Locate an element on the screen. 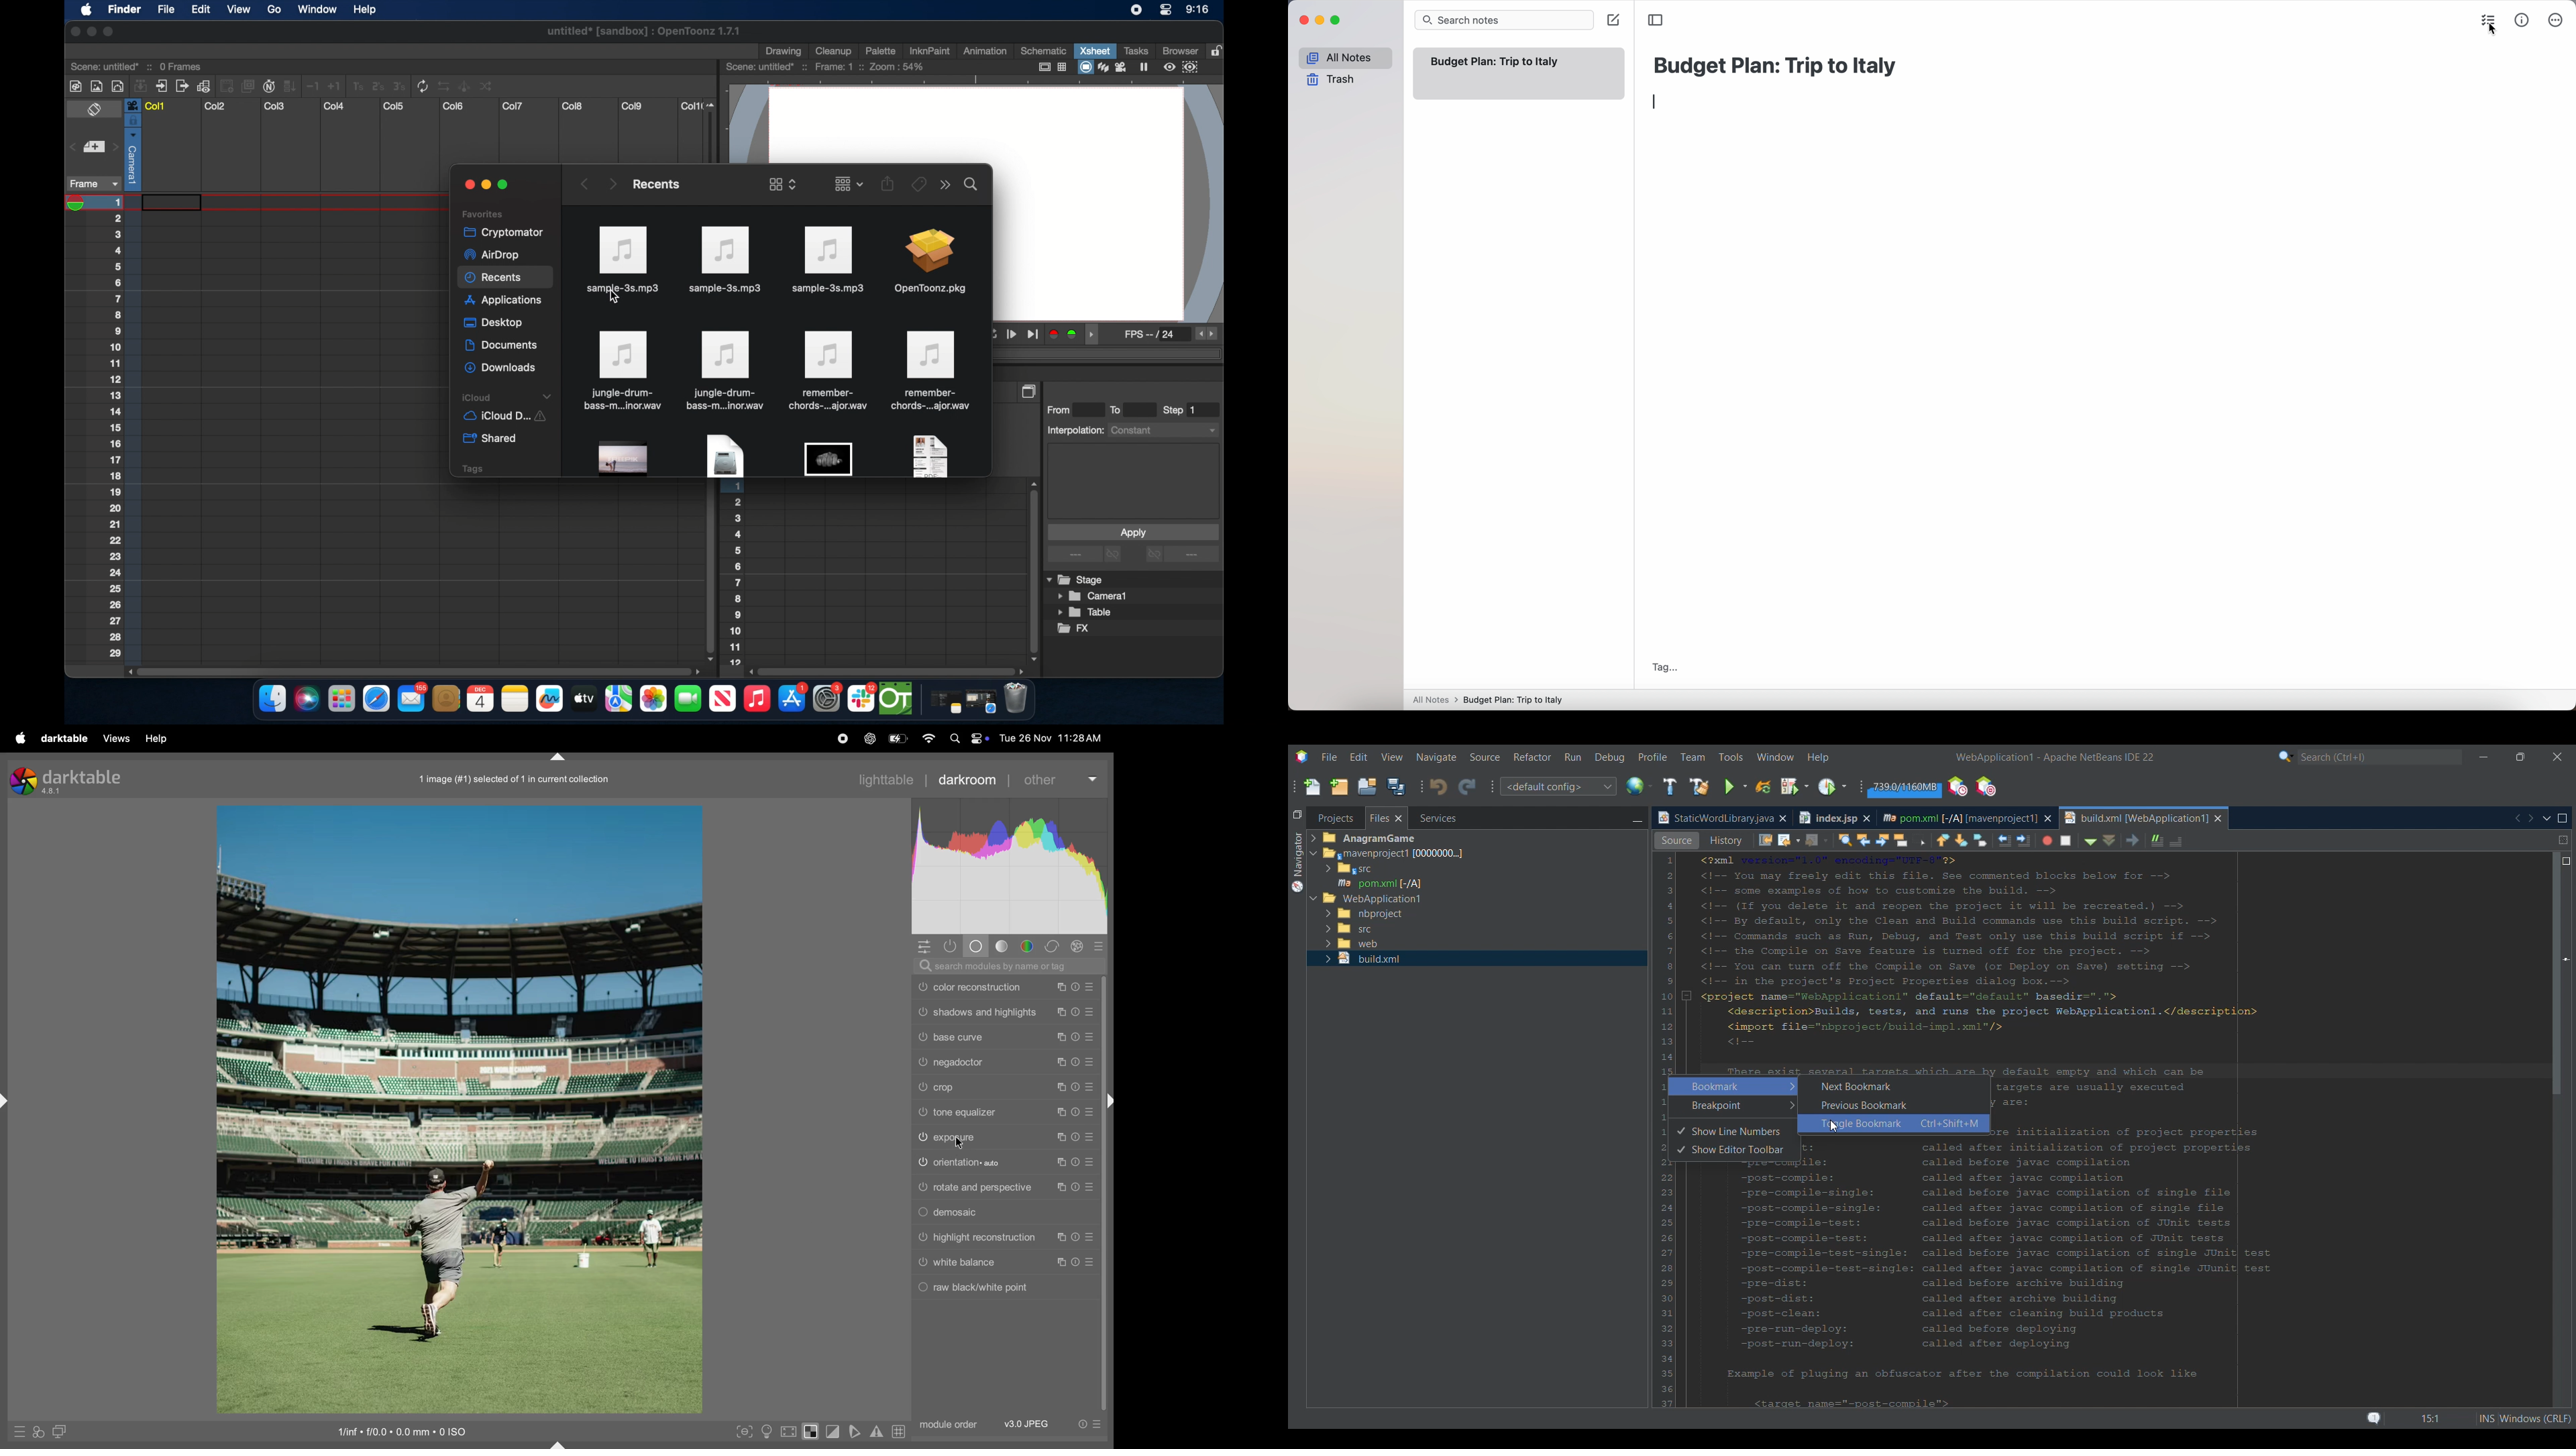  close Simplenote is located at coordinates (1303, 20).